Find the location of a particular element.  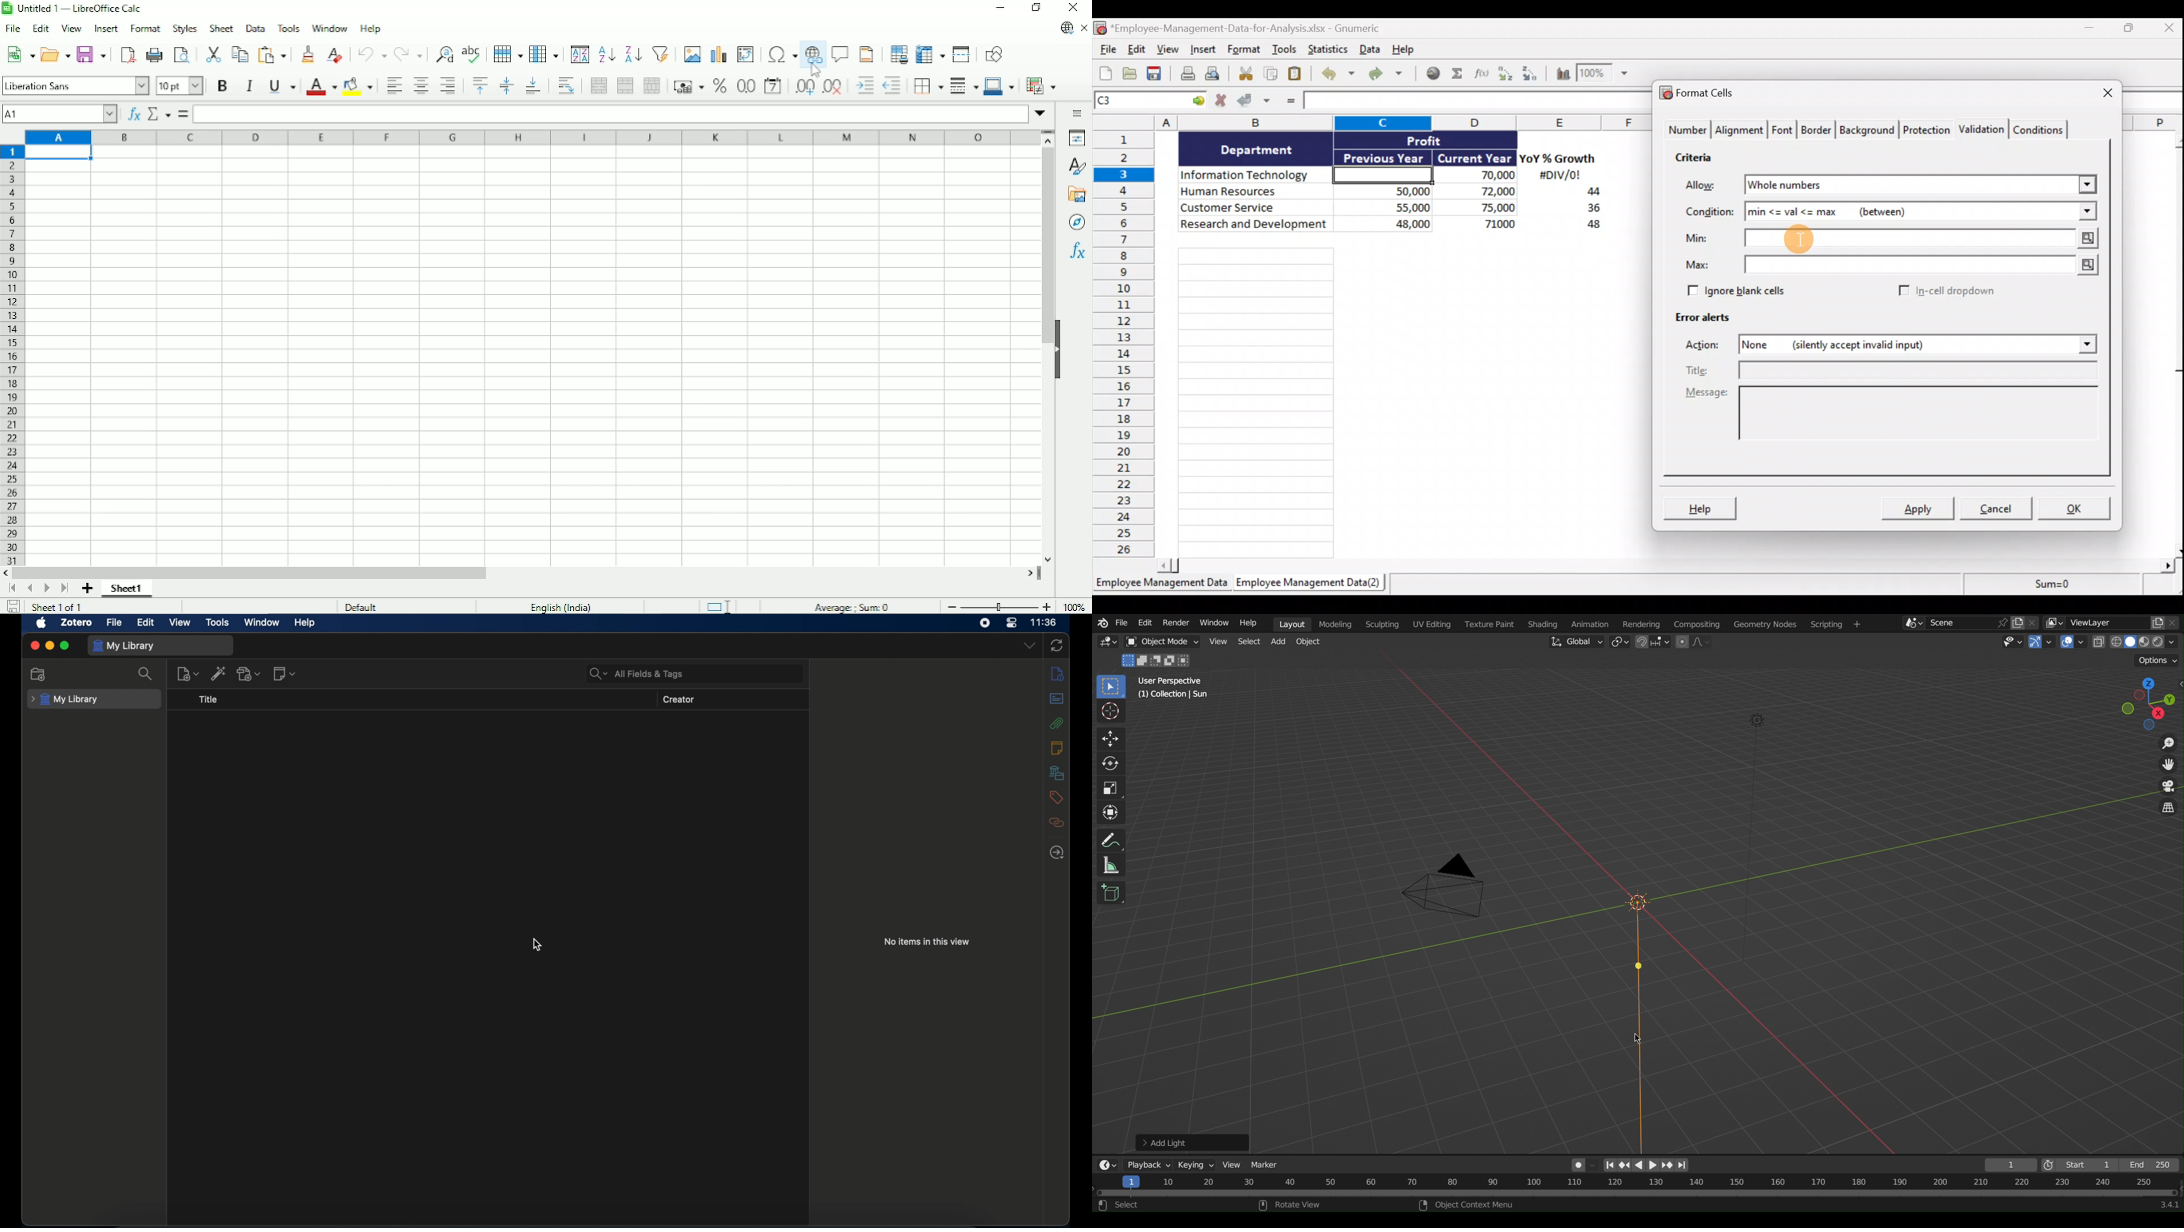

Apply is located at coordinates (1919, 509).